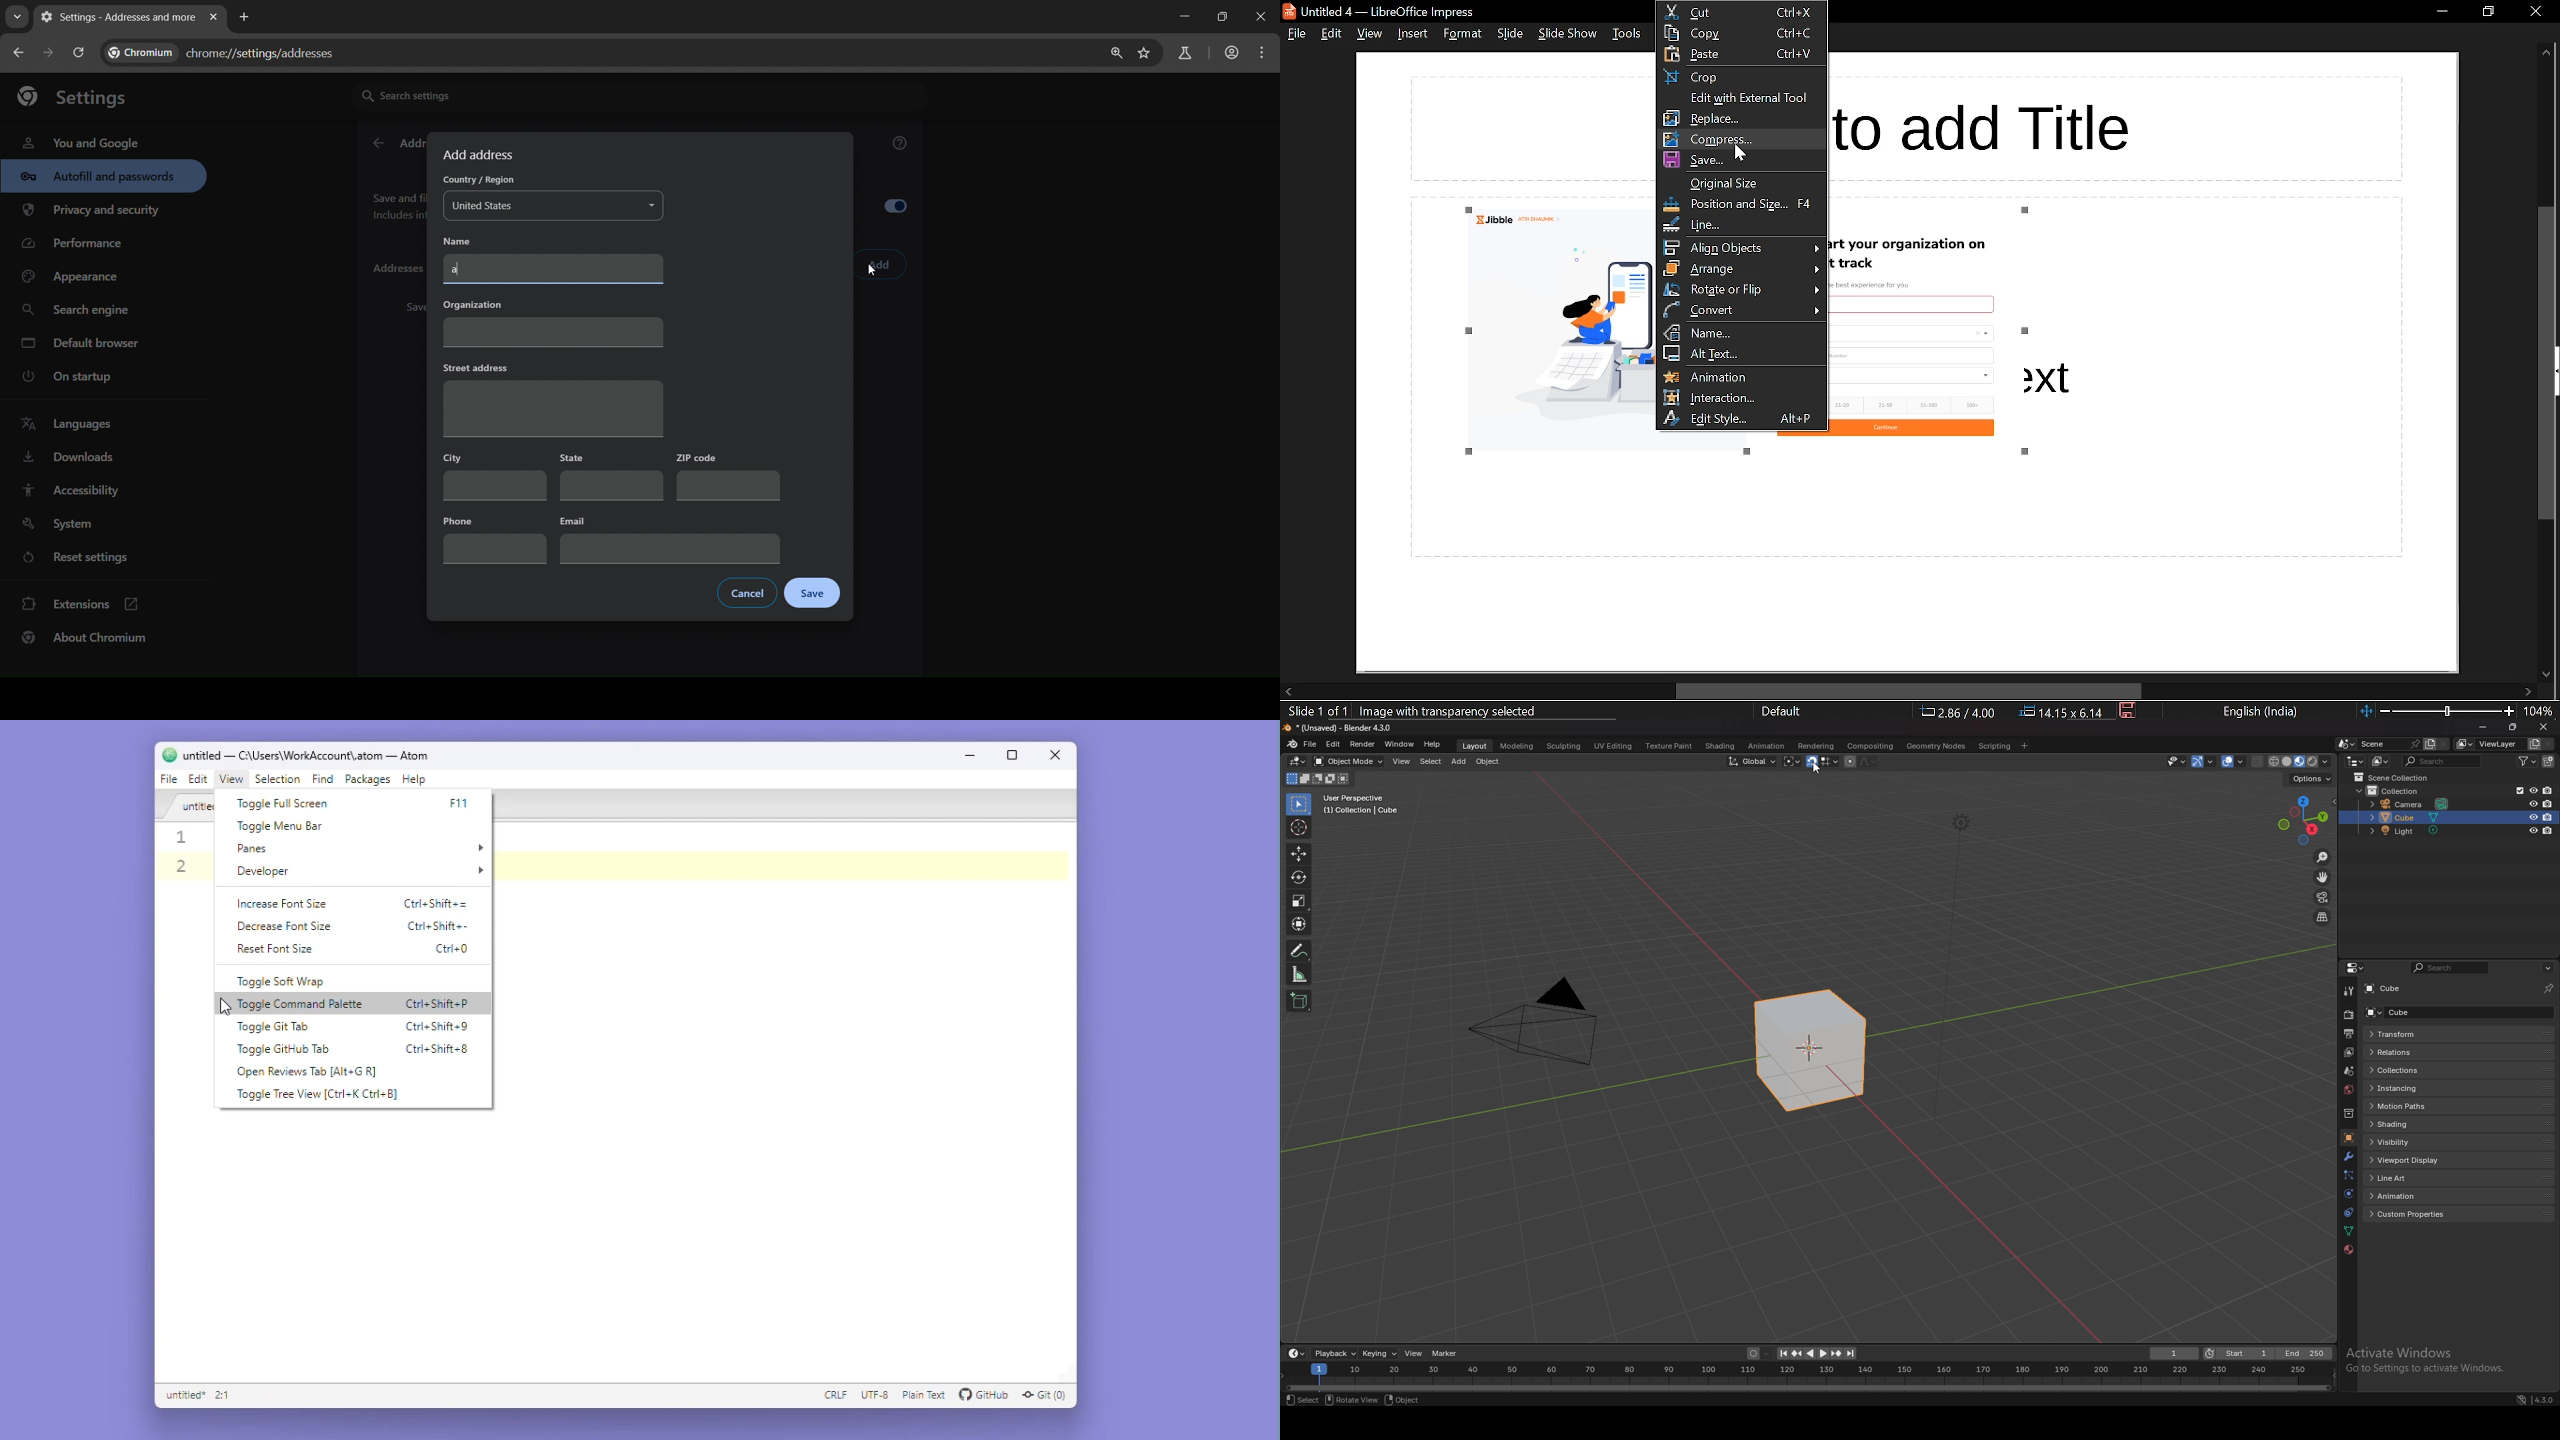  Describe the element at coordinates (81, 603) in the screenshot. I see `extensions` at that location.